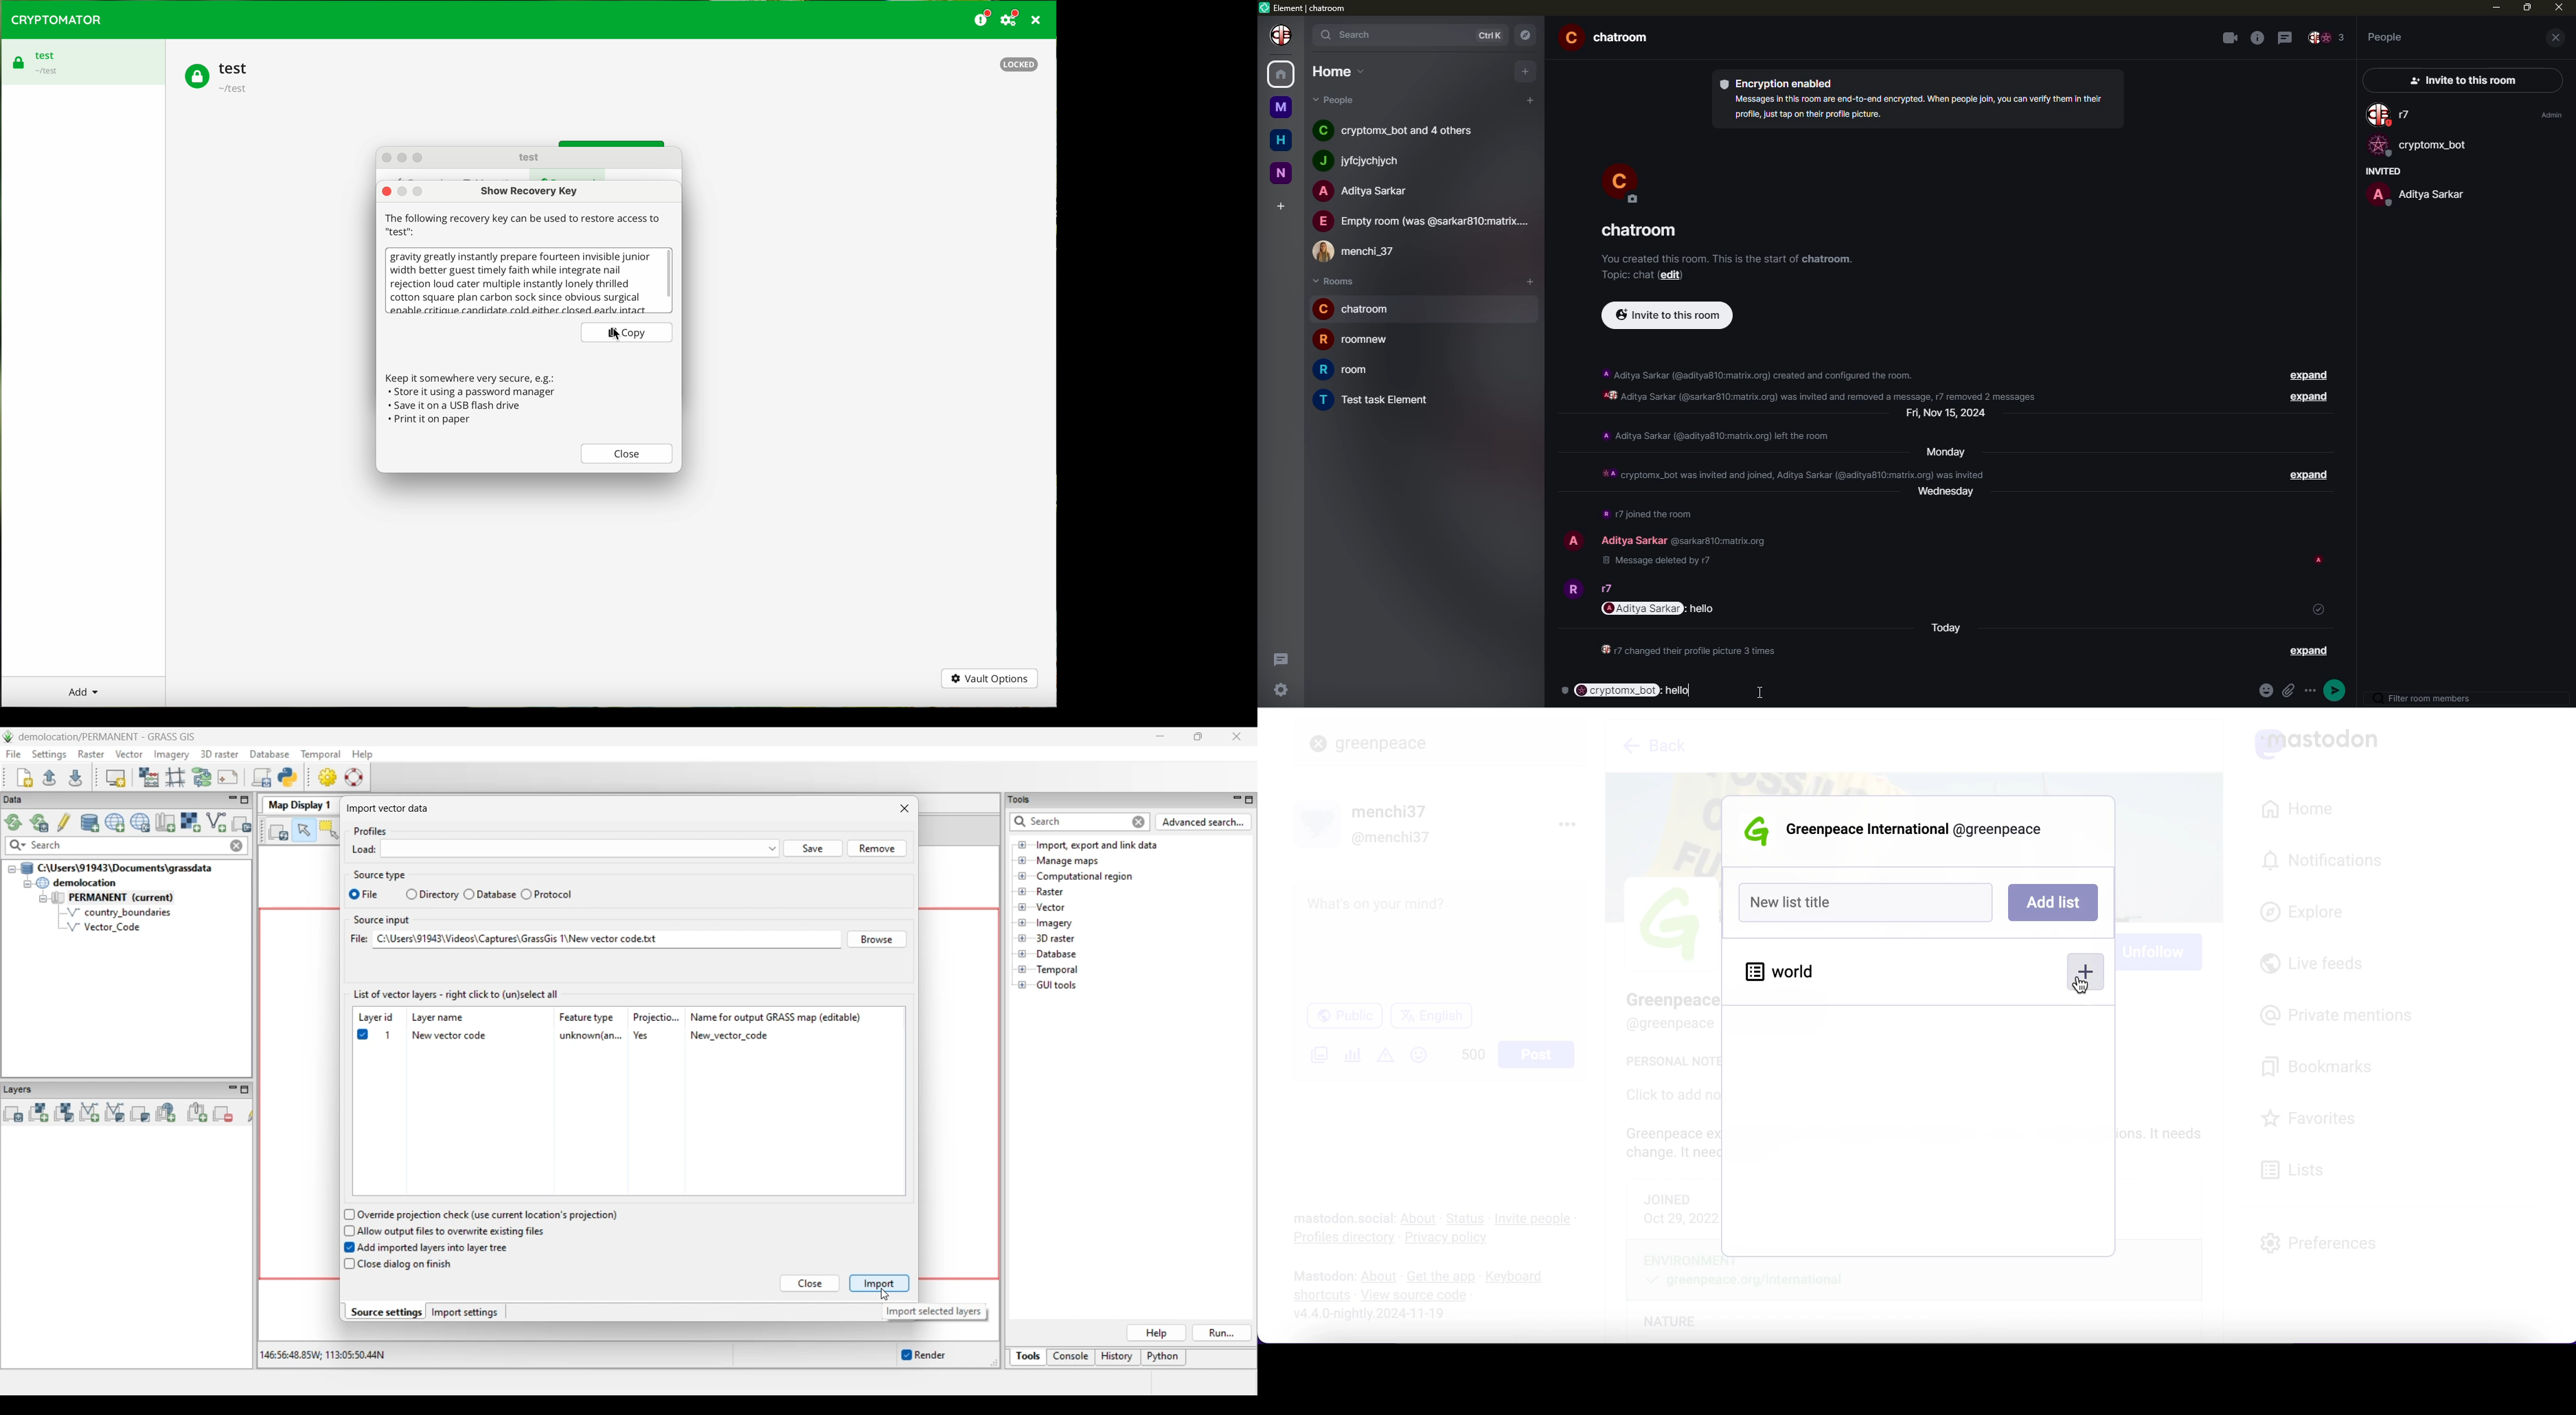 The height and width of the screenshot is (1428, 2576). What do you see at coordinates (1377, 400) in the screenshot?
I see `room` at bounding box center [1377, 400].